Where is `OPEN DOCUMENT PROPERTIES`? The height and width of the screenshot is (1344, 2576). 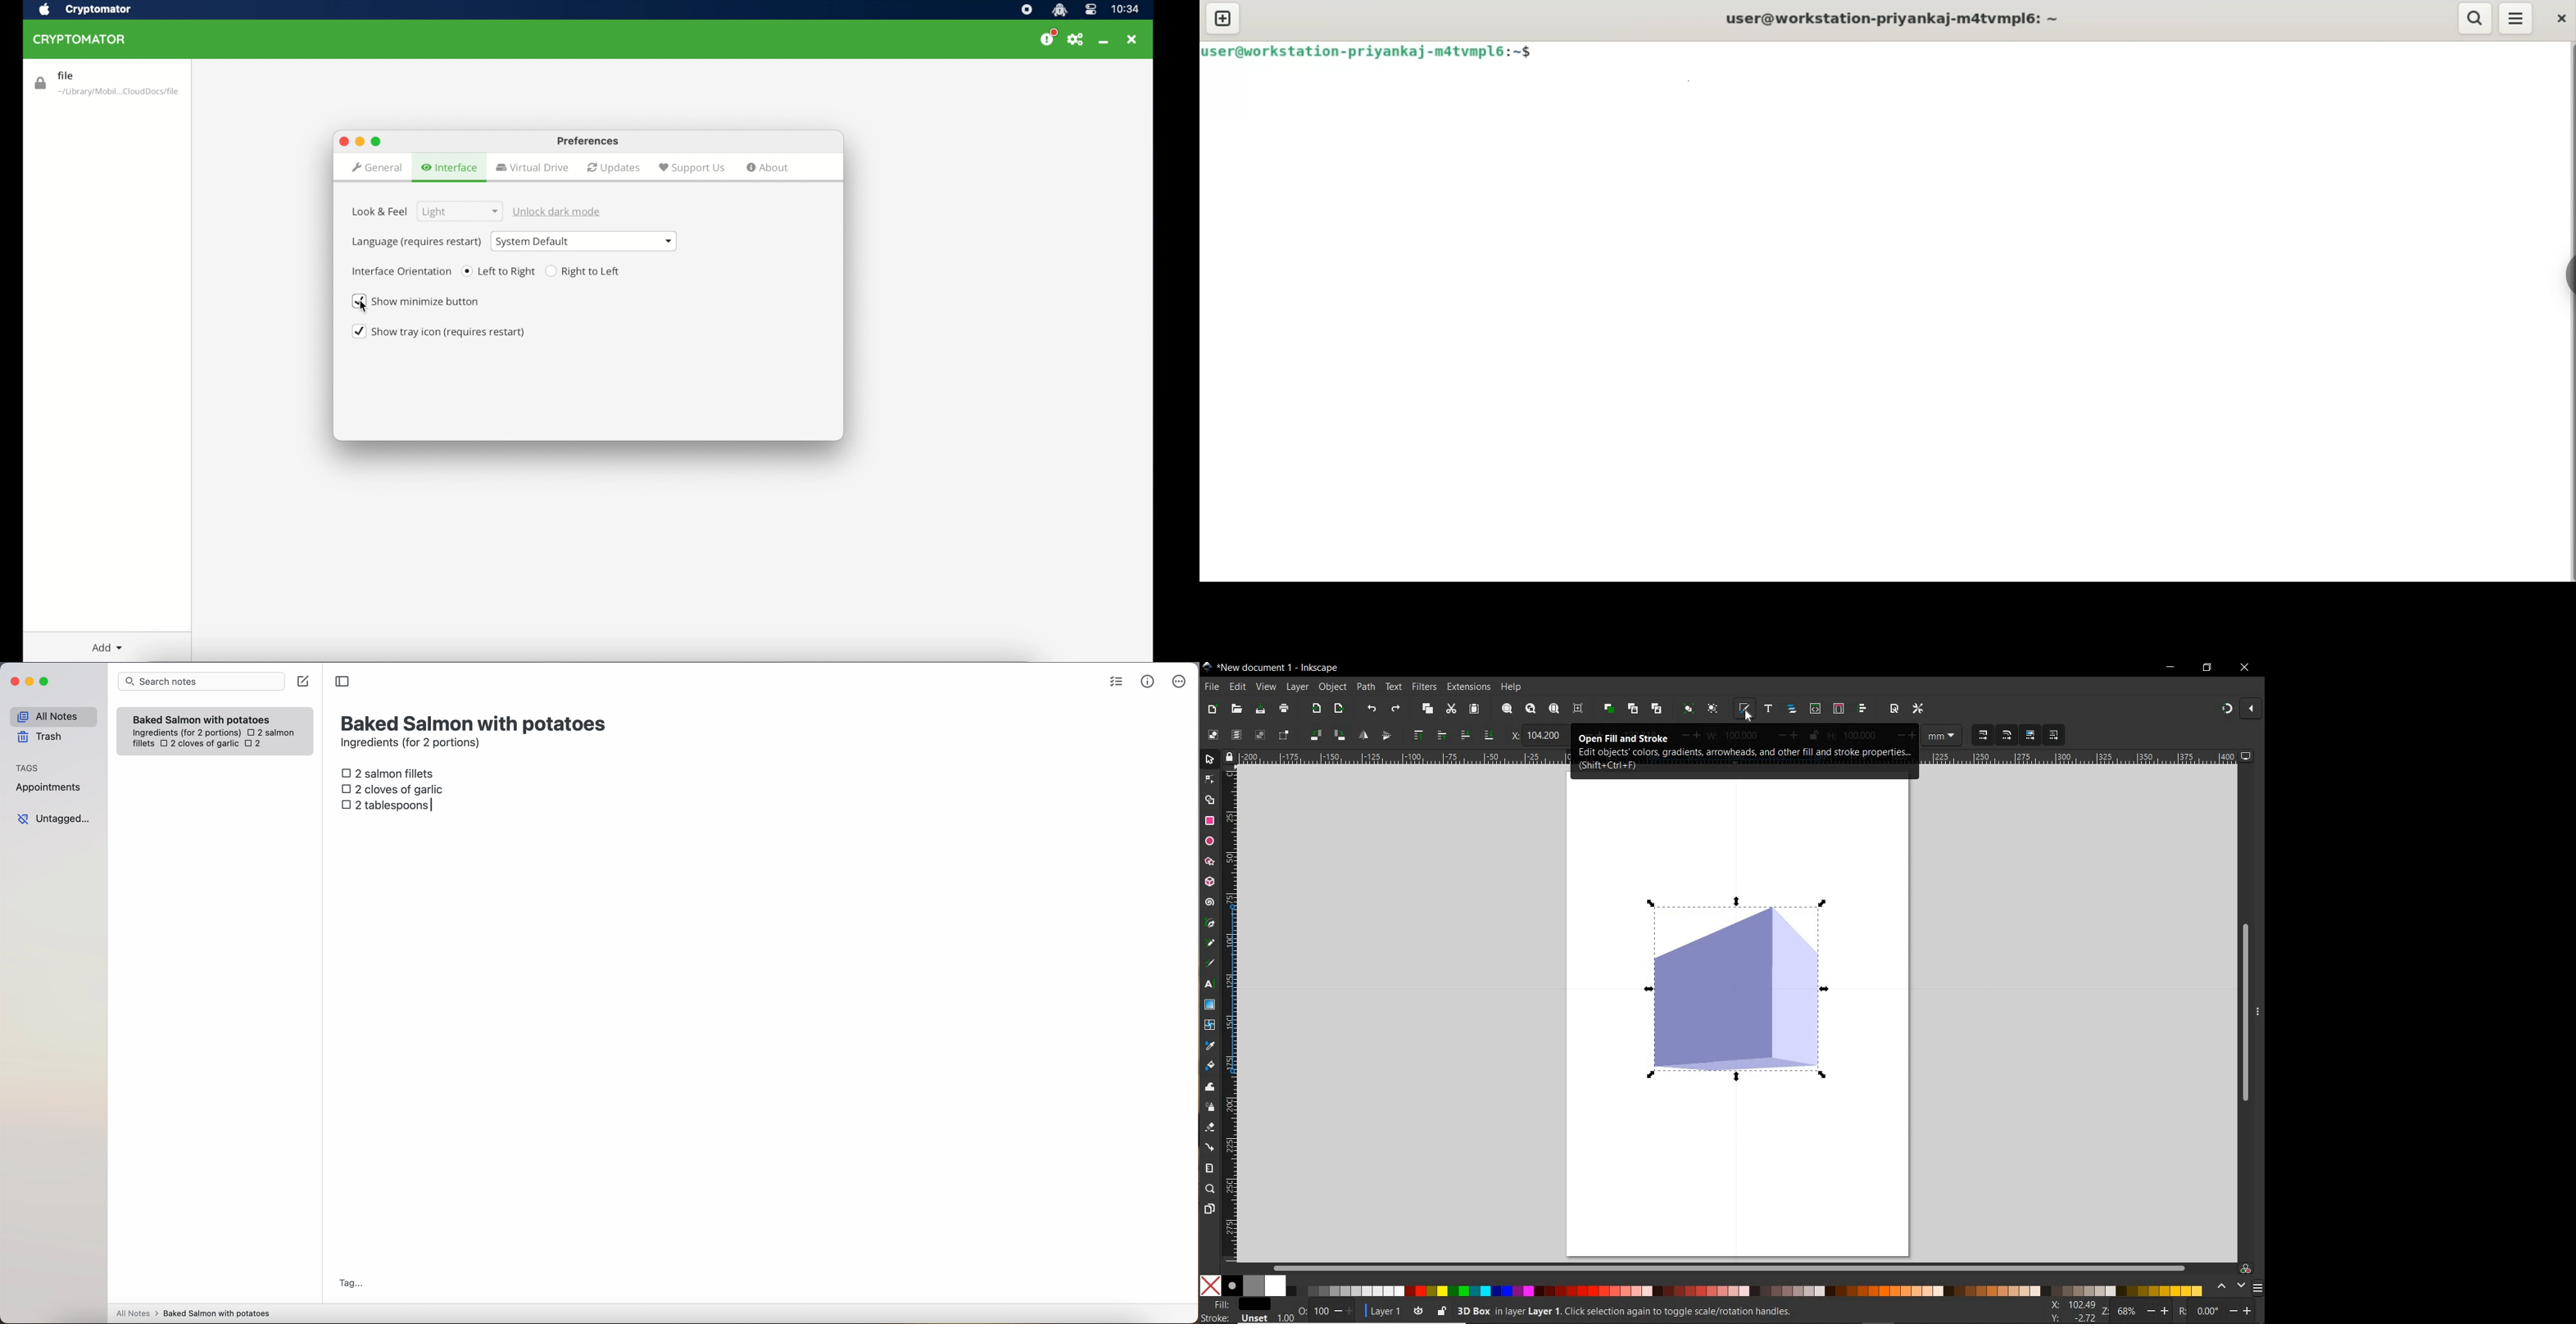 OPEN DOCUMENT PROPERTIES is located at coordinates (1894, 710).